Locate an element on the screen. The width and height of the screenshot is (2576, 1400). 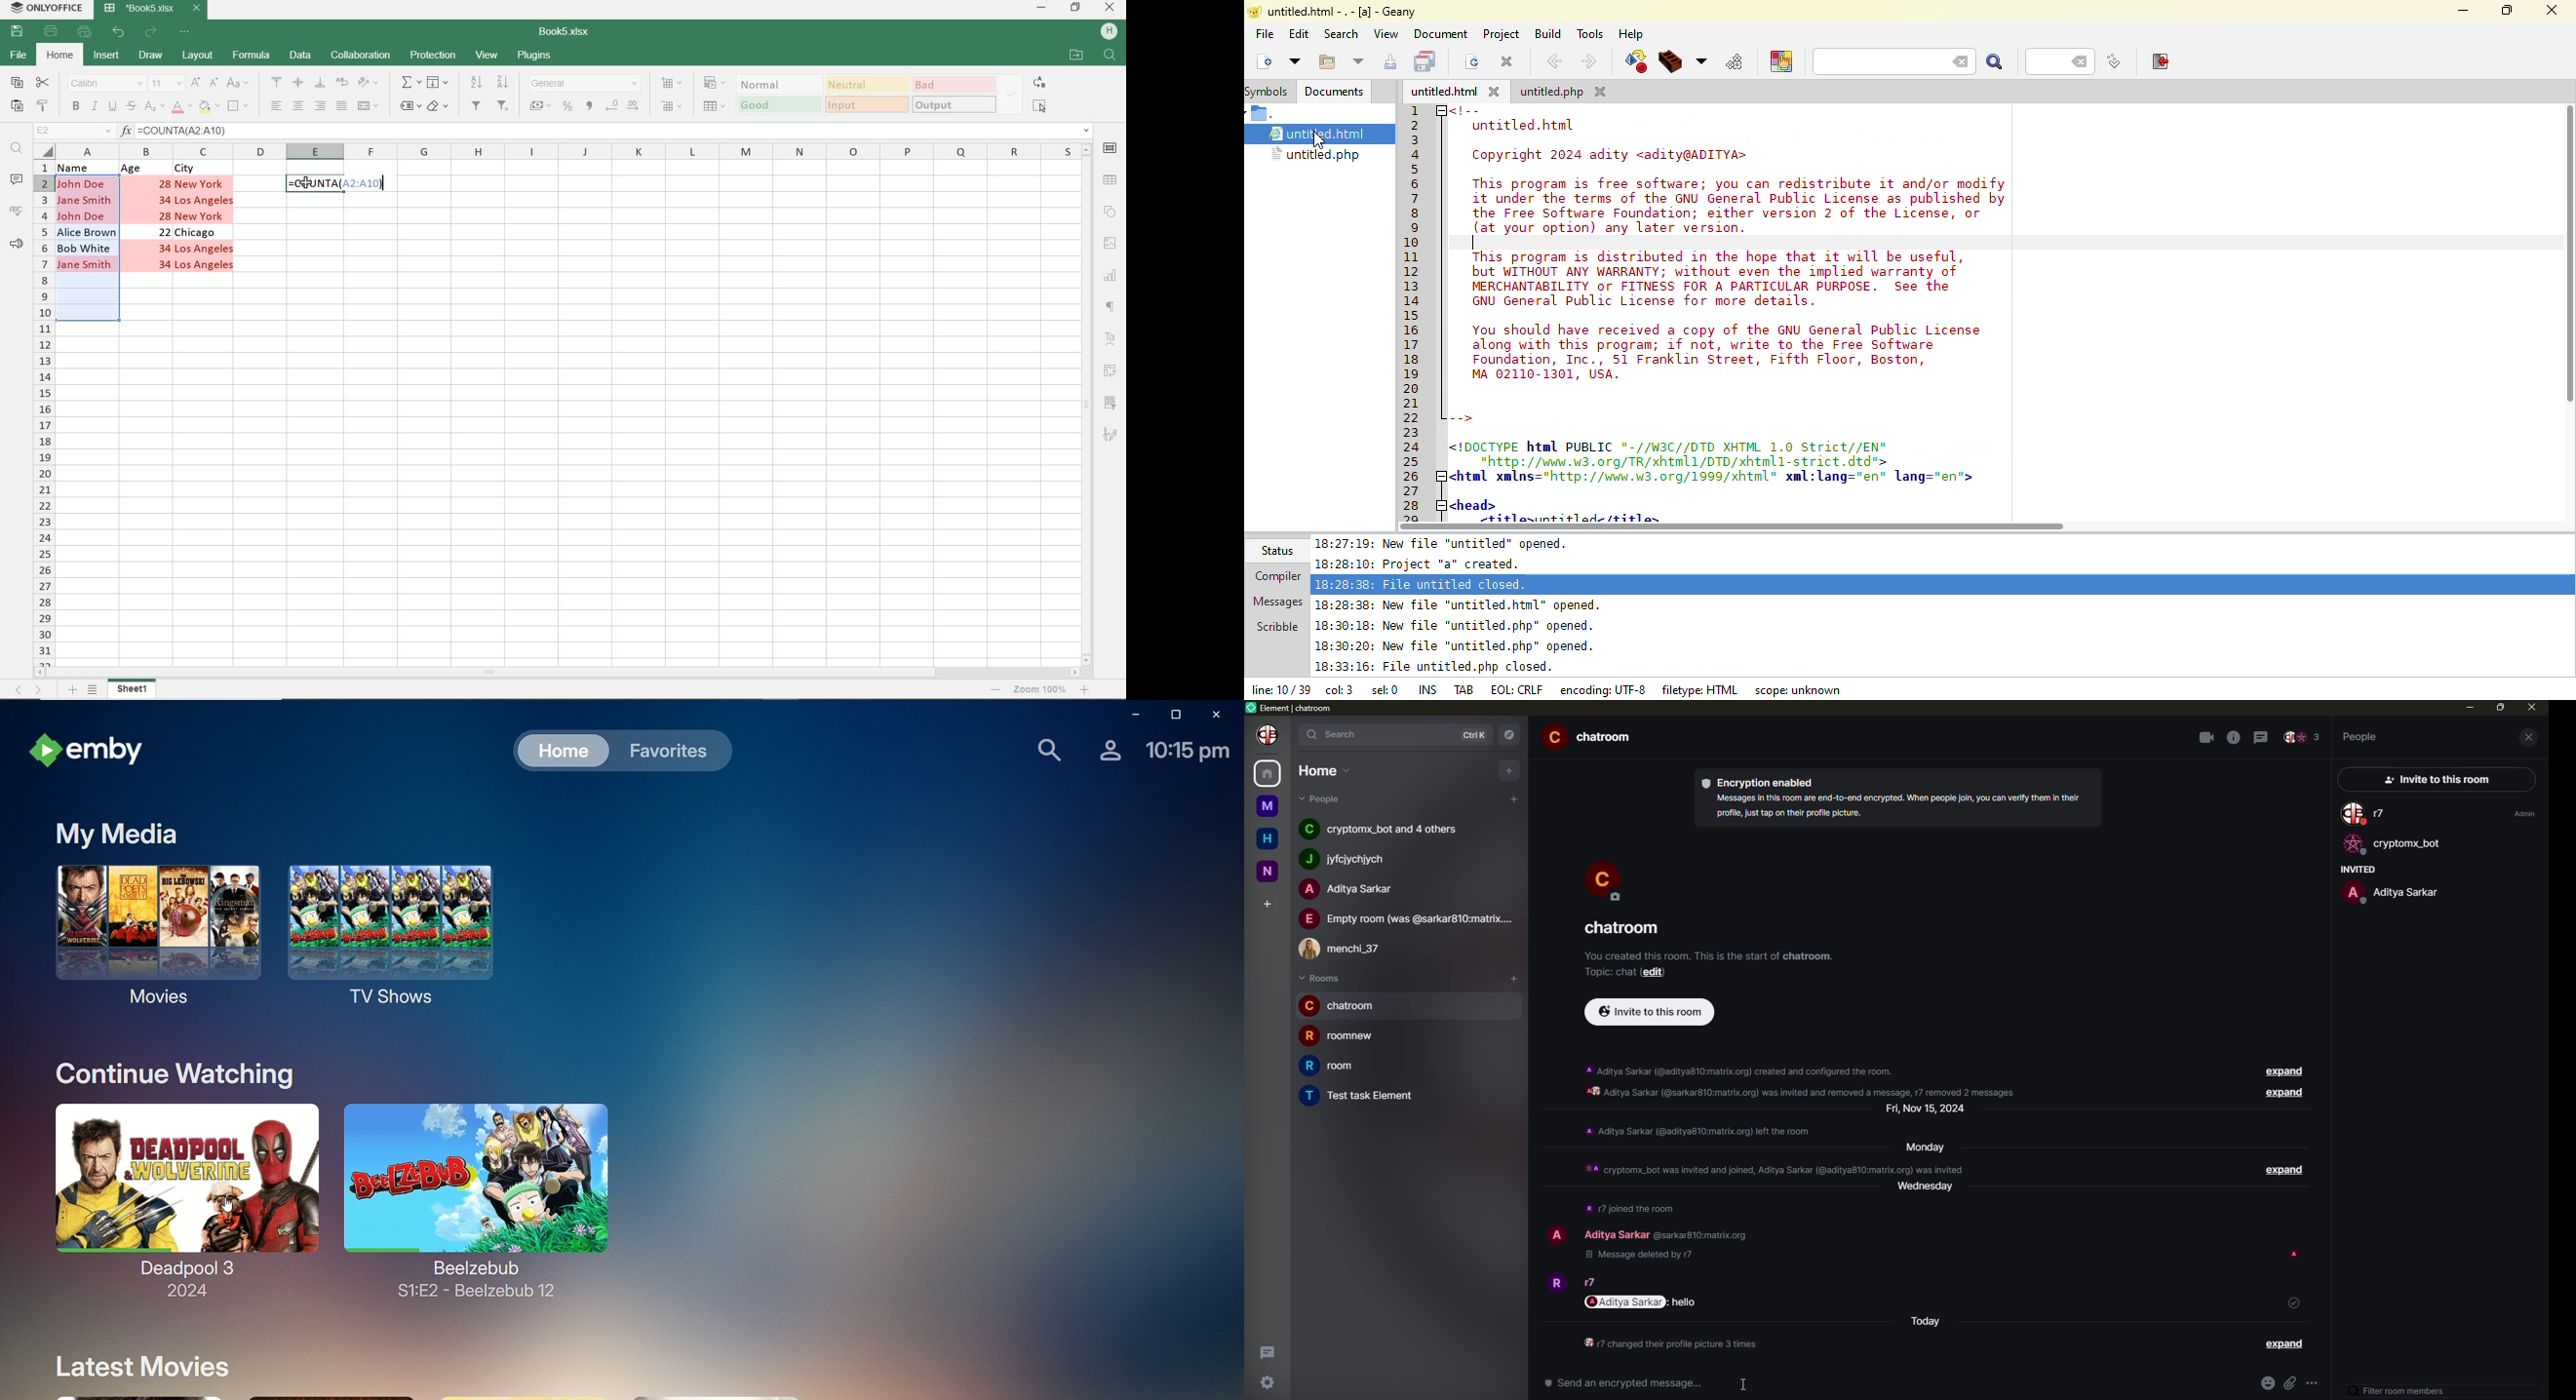
INSERT CELLS is located at coordinates (673, 84).